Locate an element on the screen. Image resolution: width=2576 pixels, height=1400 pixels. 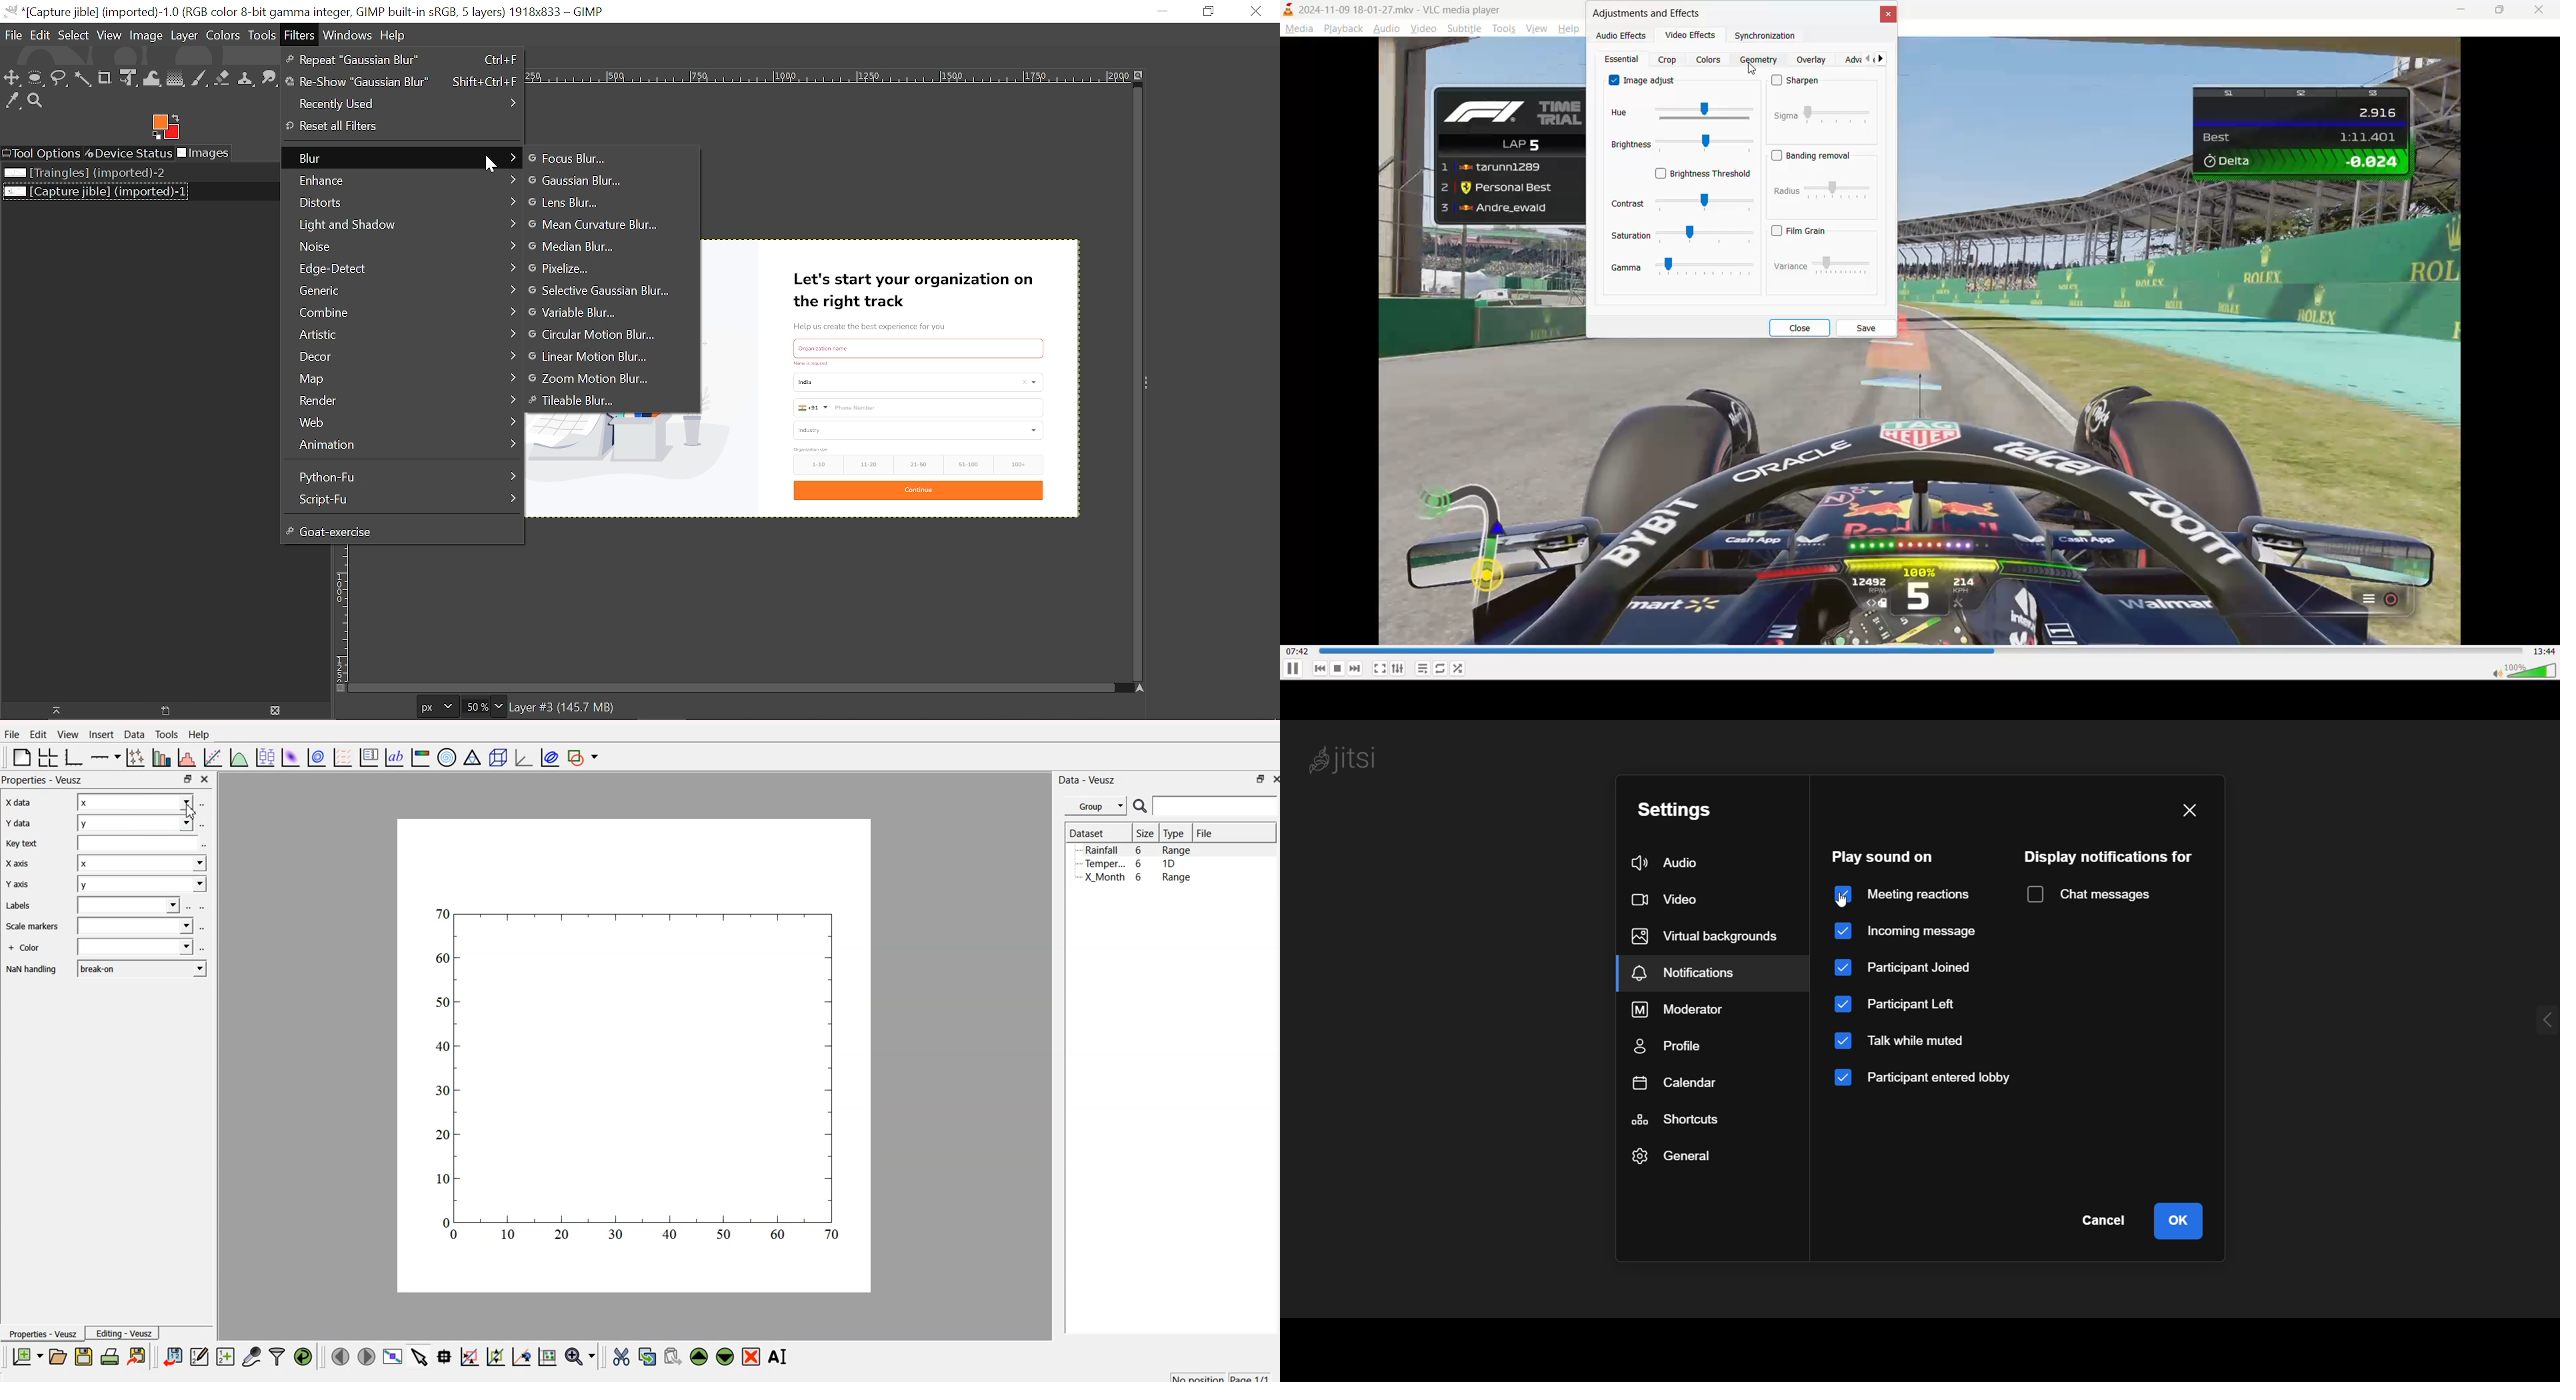
pause is located at coordinates (1292, 669).